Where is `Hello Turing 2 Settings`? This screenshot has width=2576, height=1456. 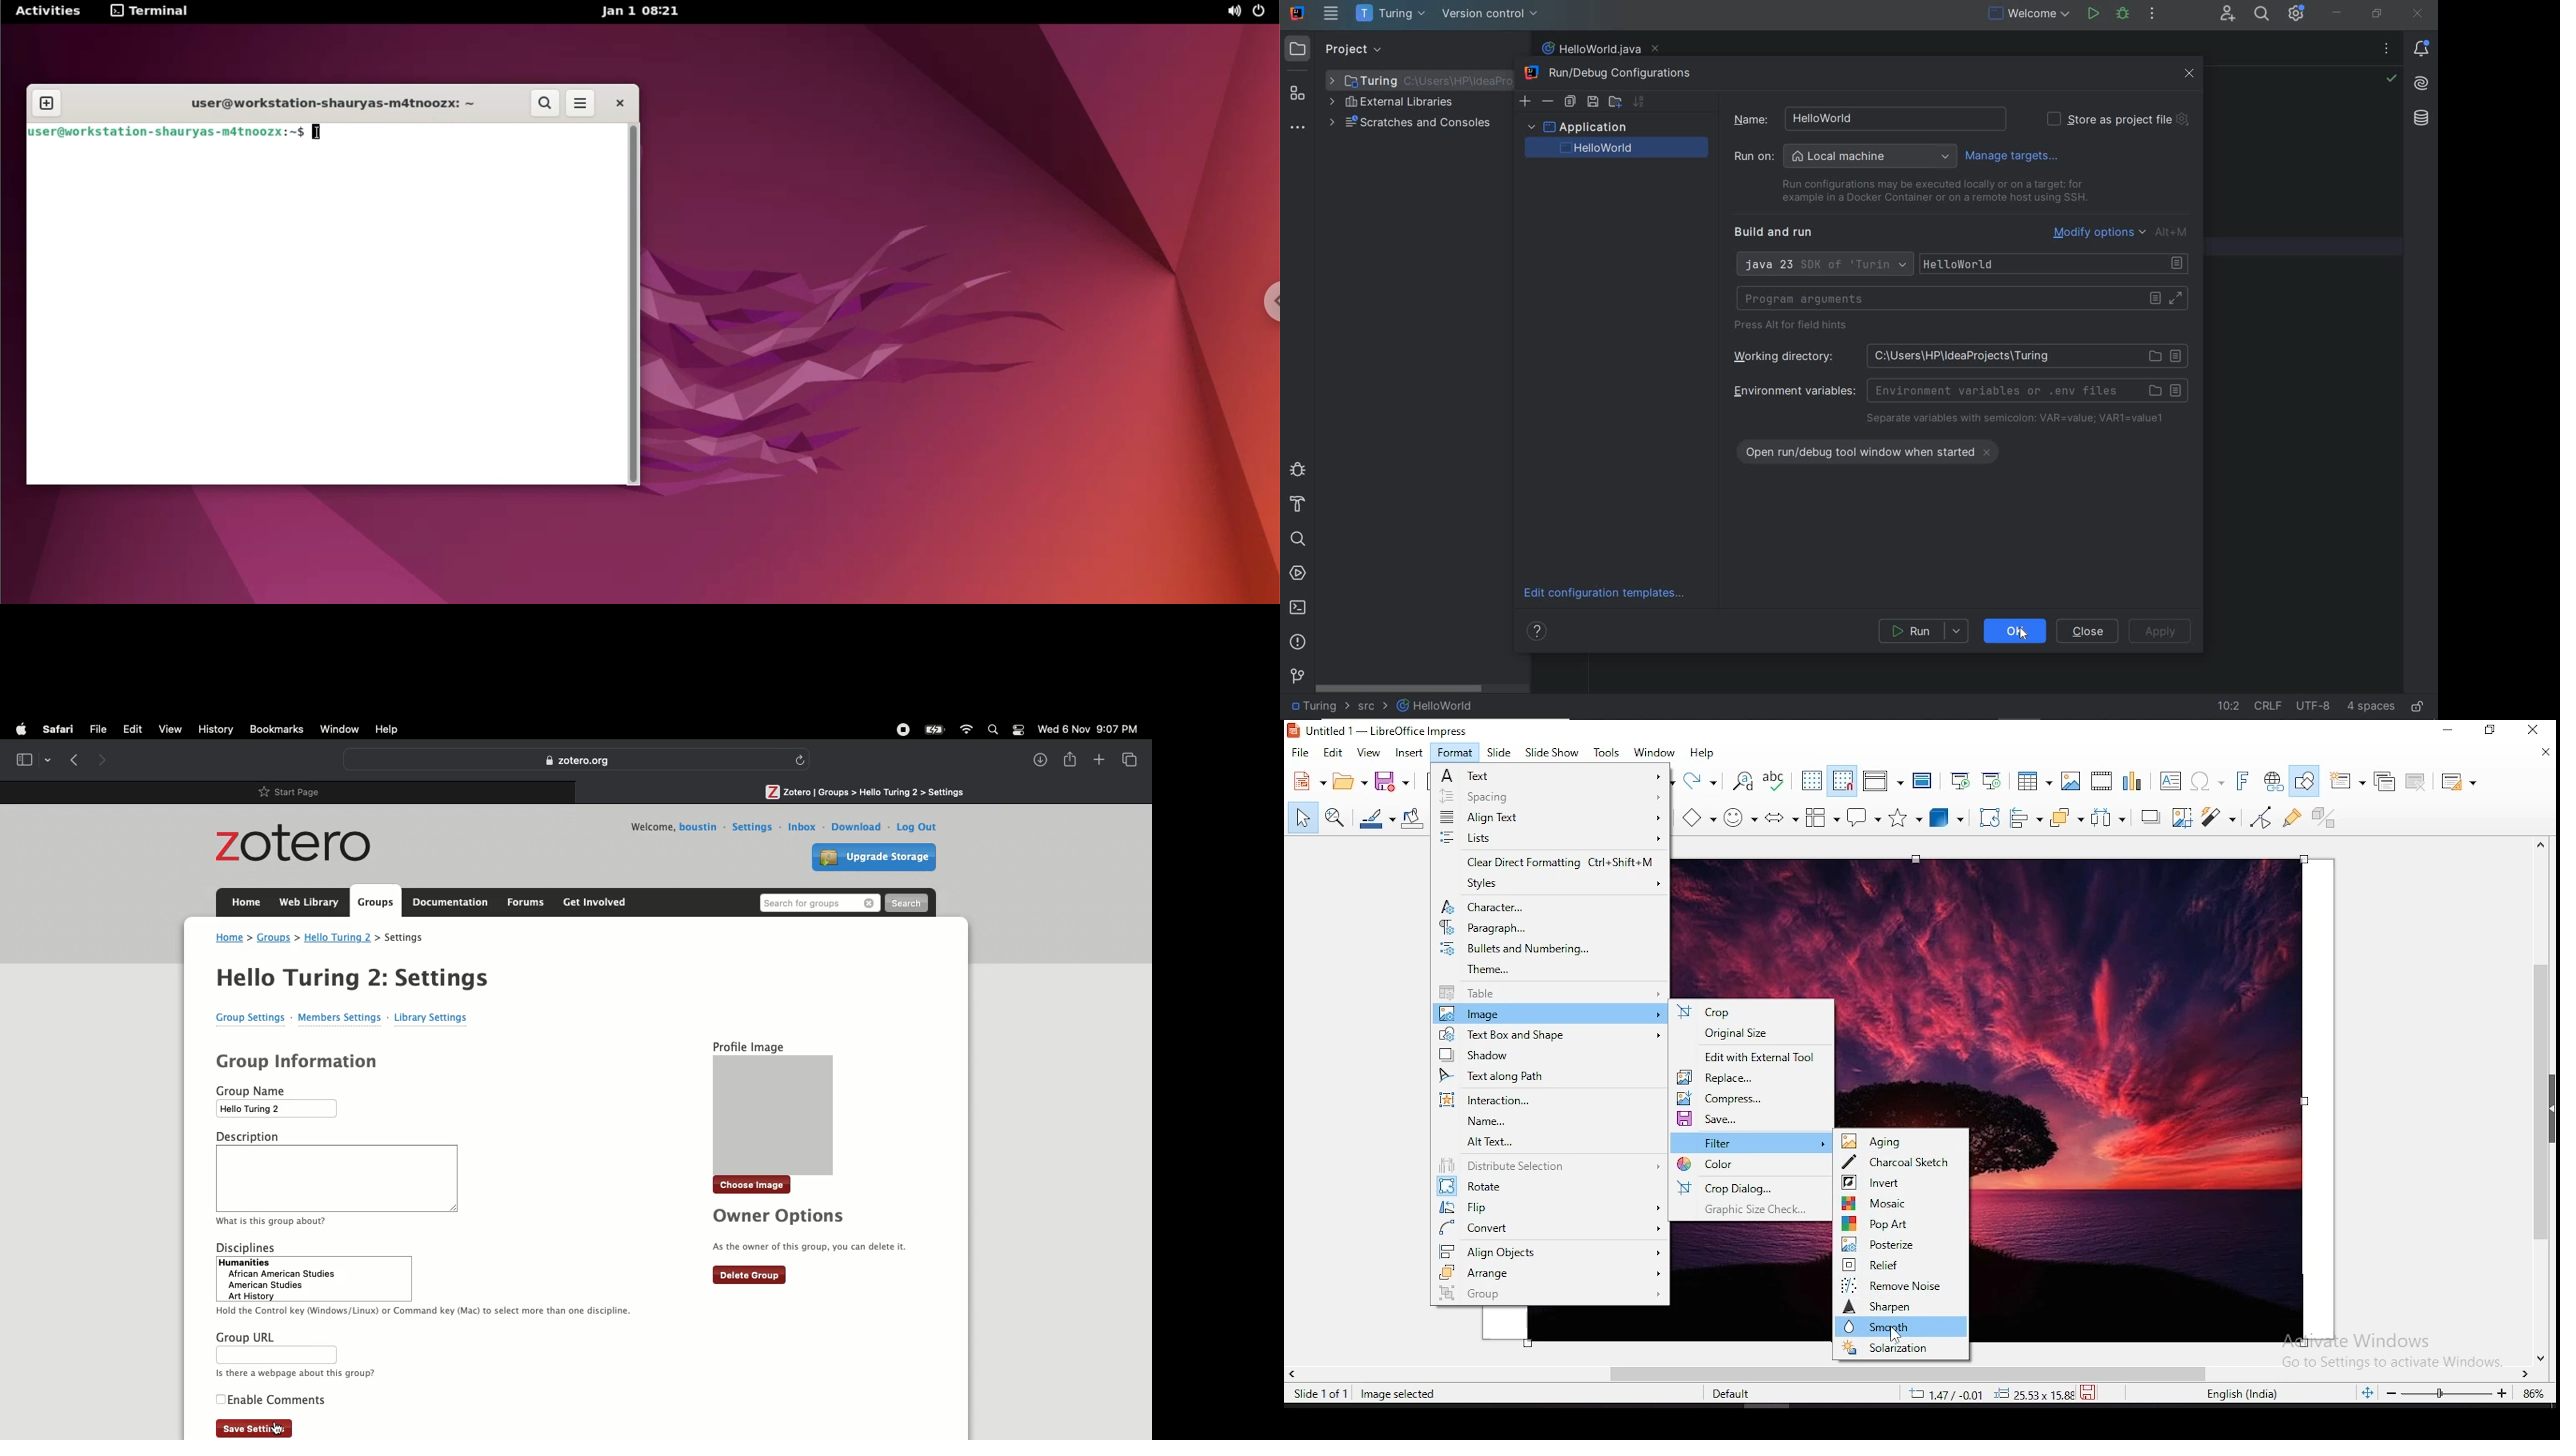 Hello Turing 2 Settings is located at coordinates (349, 978).